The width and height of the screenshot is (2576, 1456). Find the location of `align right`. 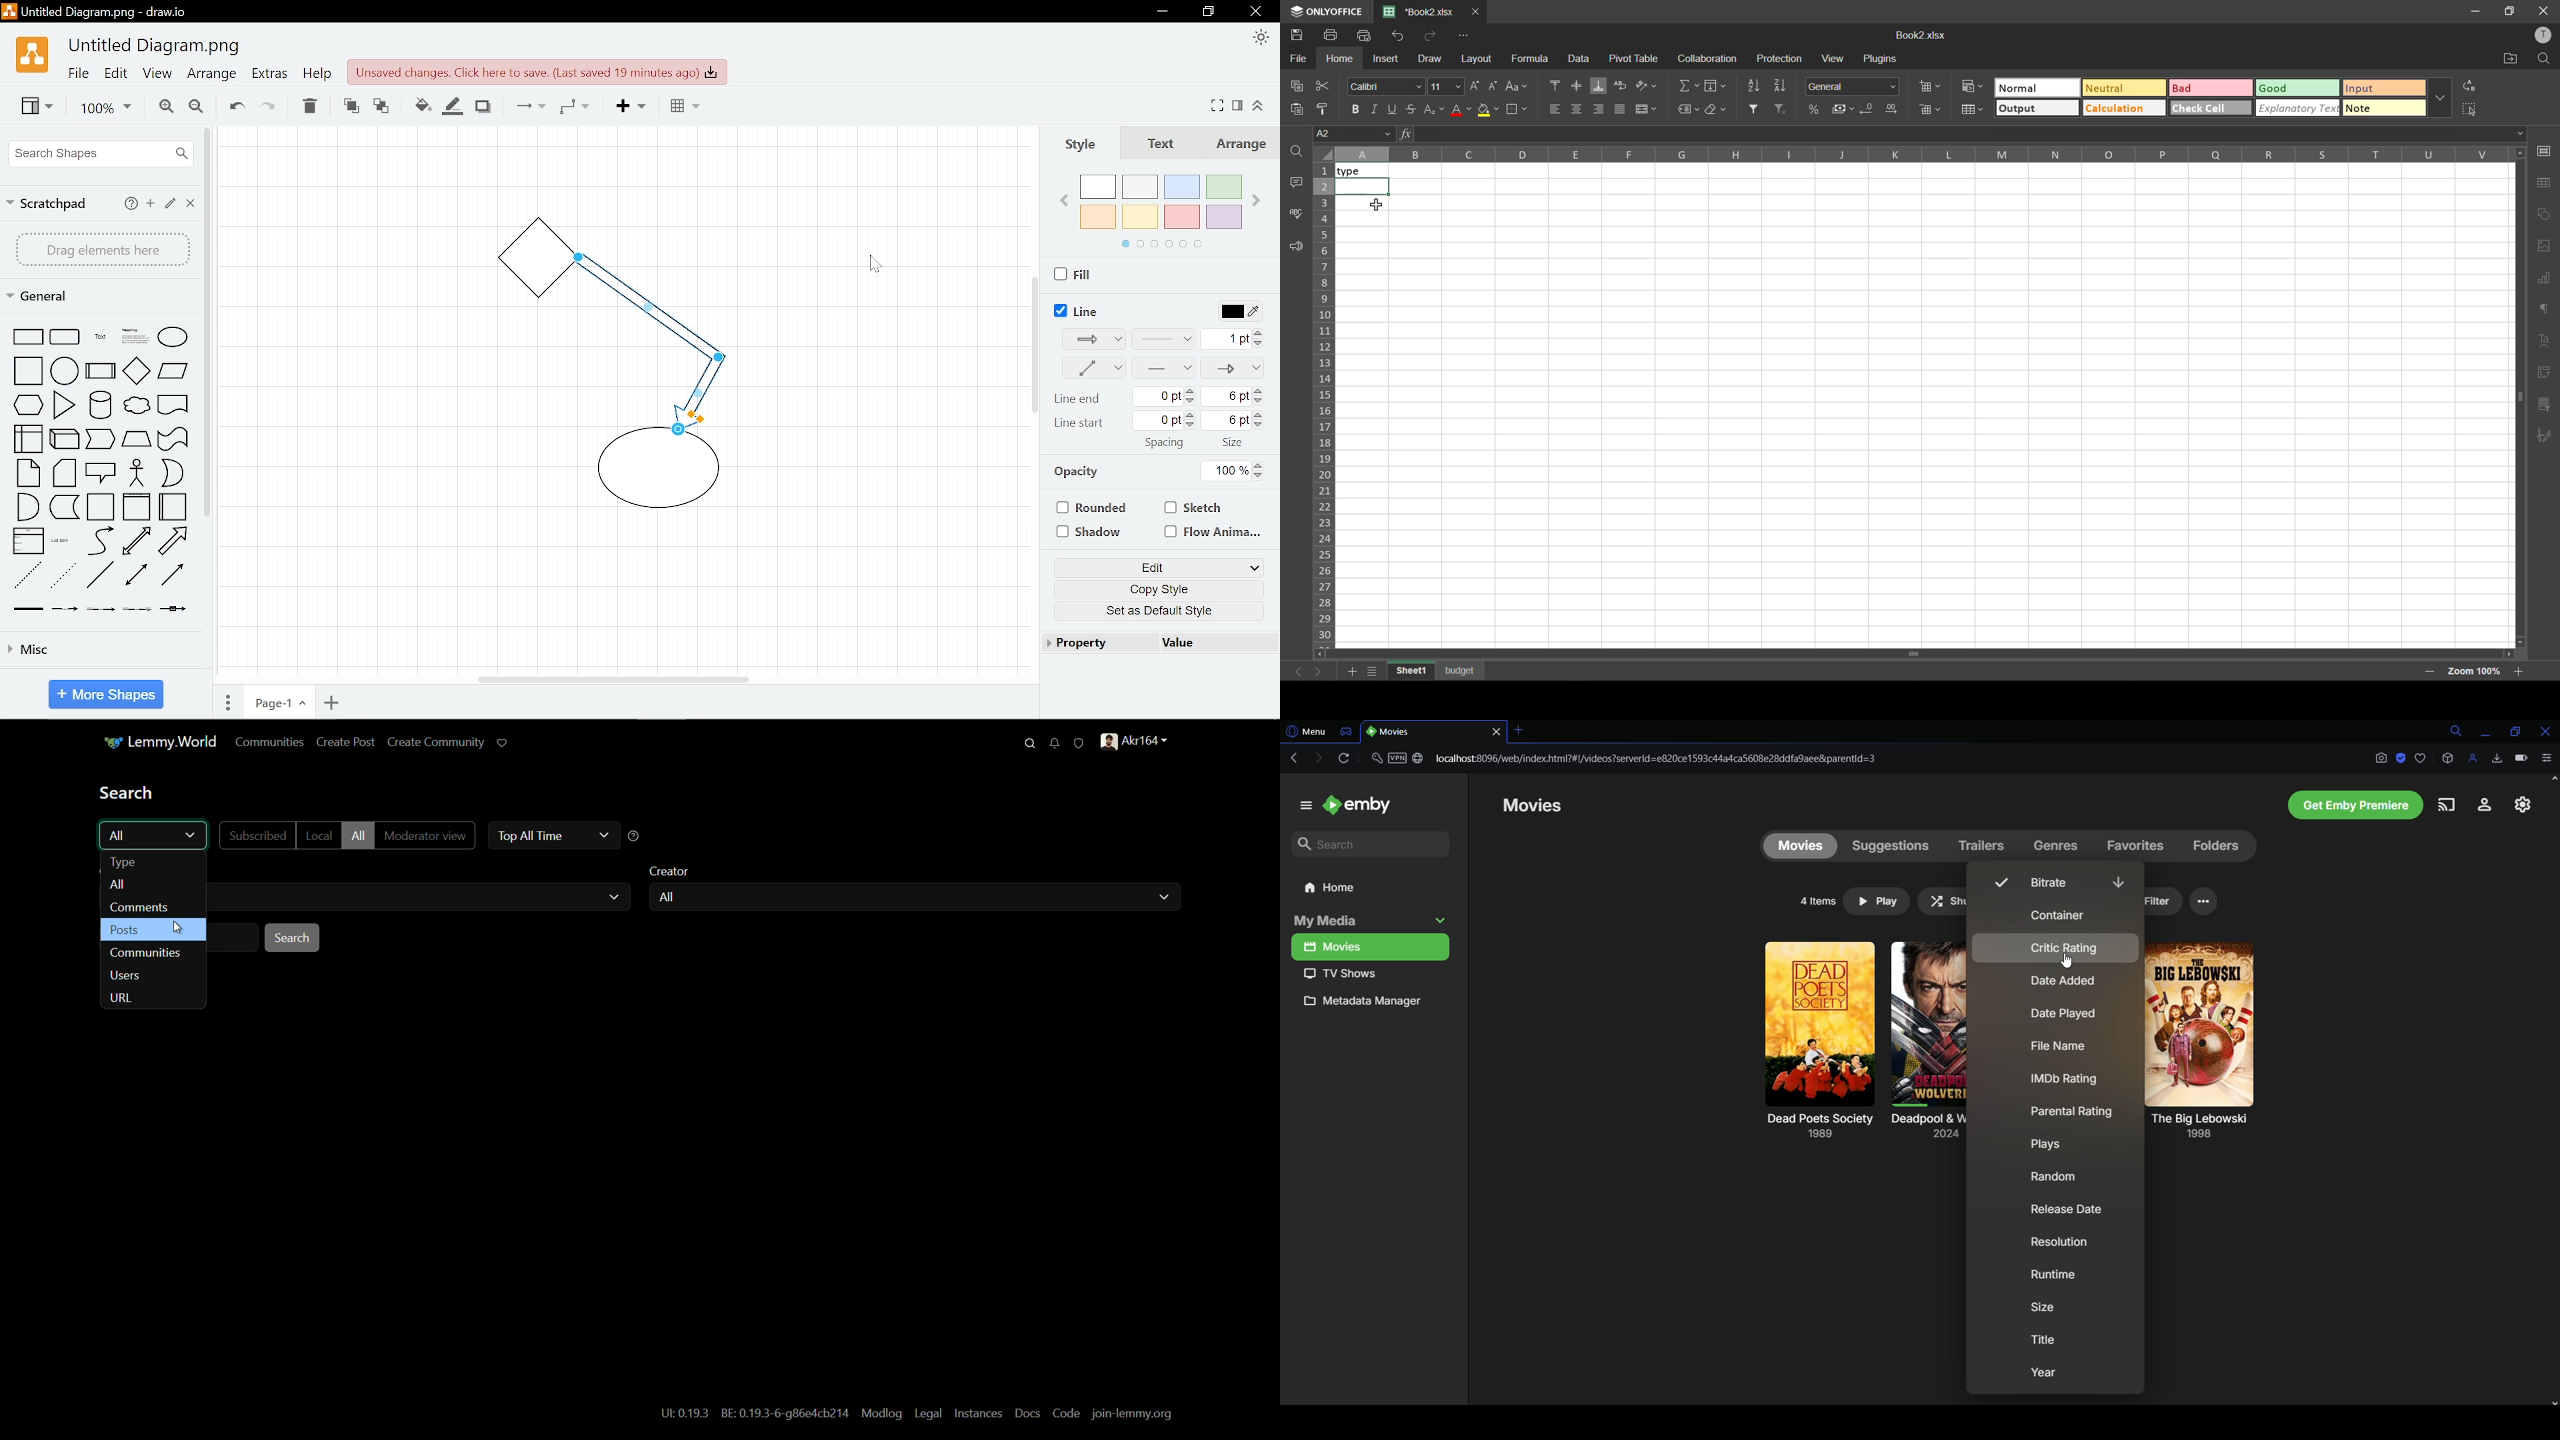

align right is located at coordinates (1600, 107).